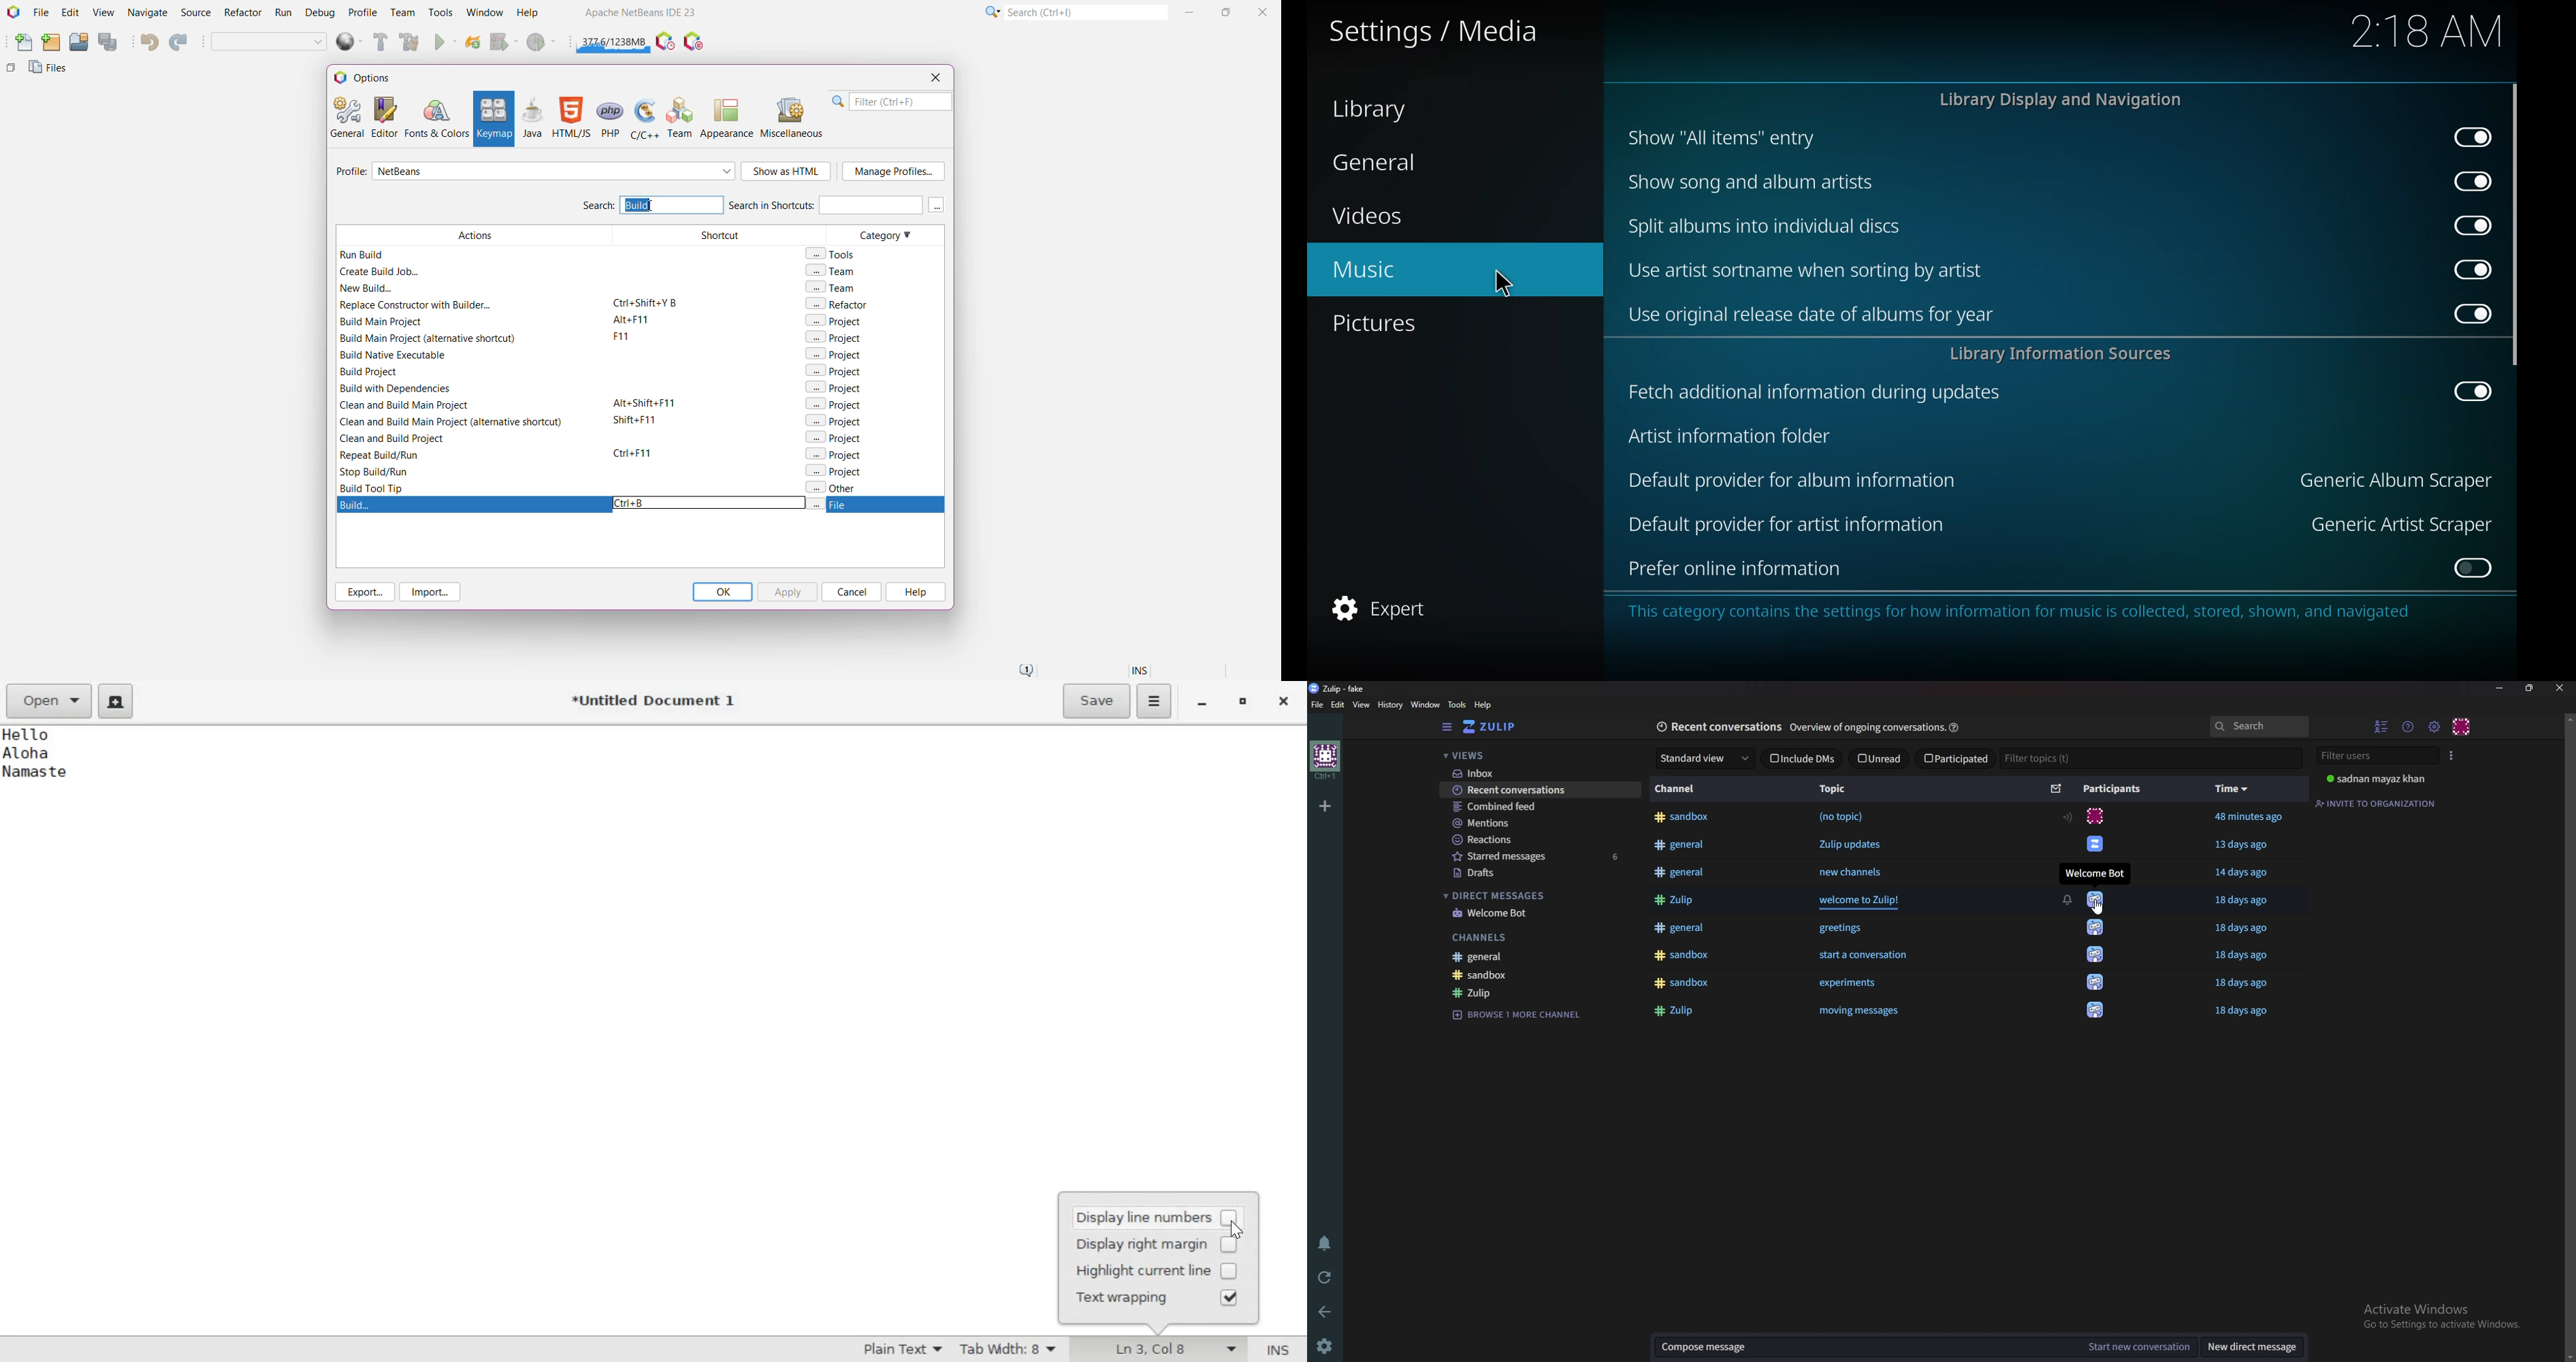 This screenshot has width=2576, height=1372. I want to click on close, so click(1285, 701).